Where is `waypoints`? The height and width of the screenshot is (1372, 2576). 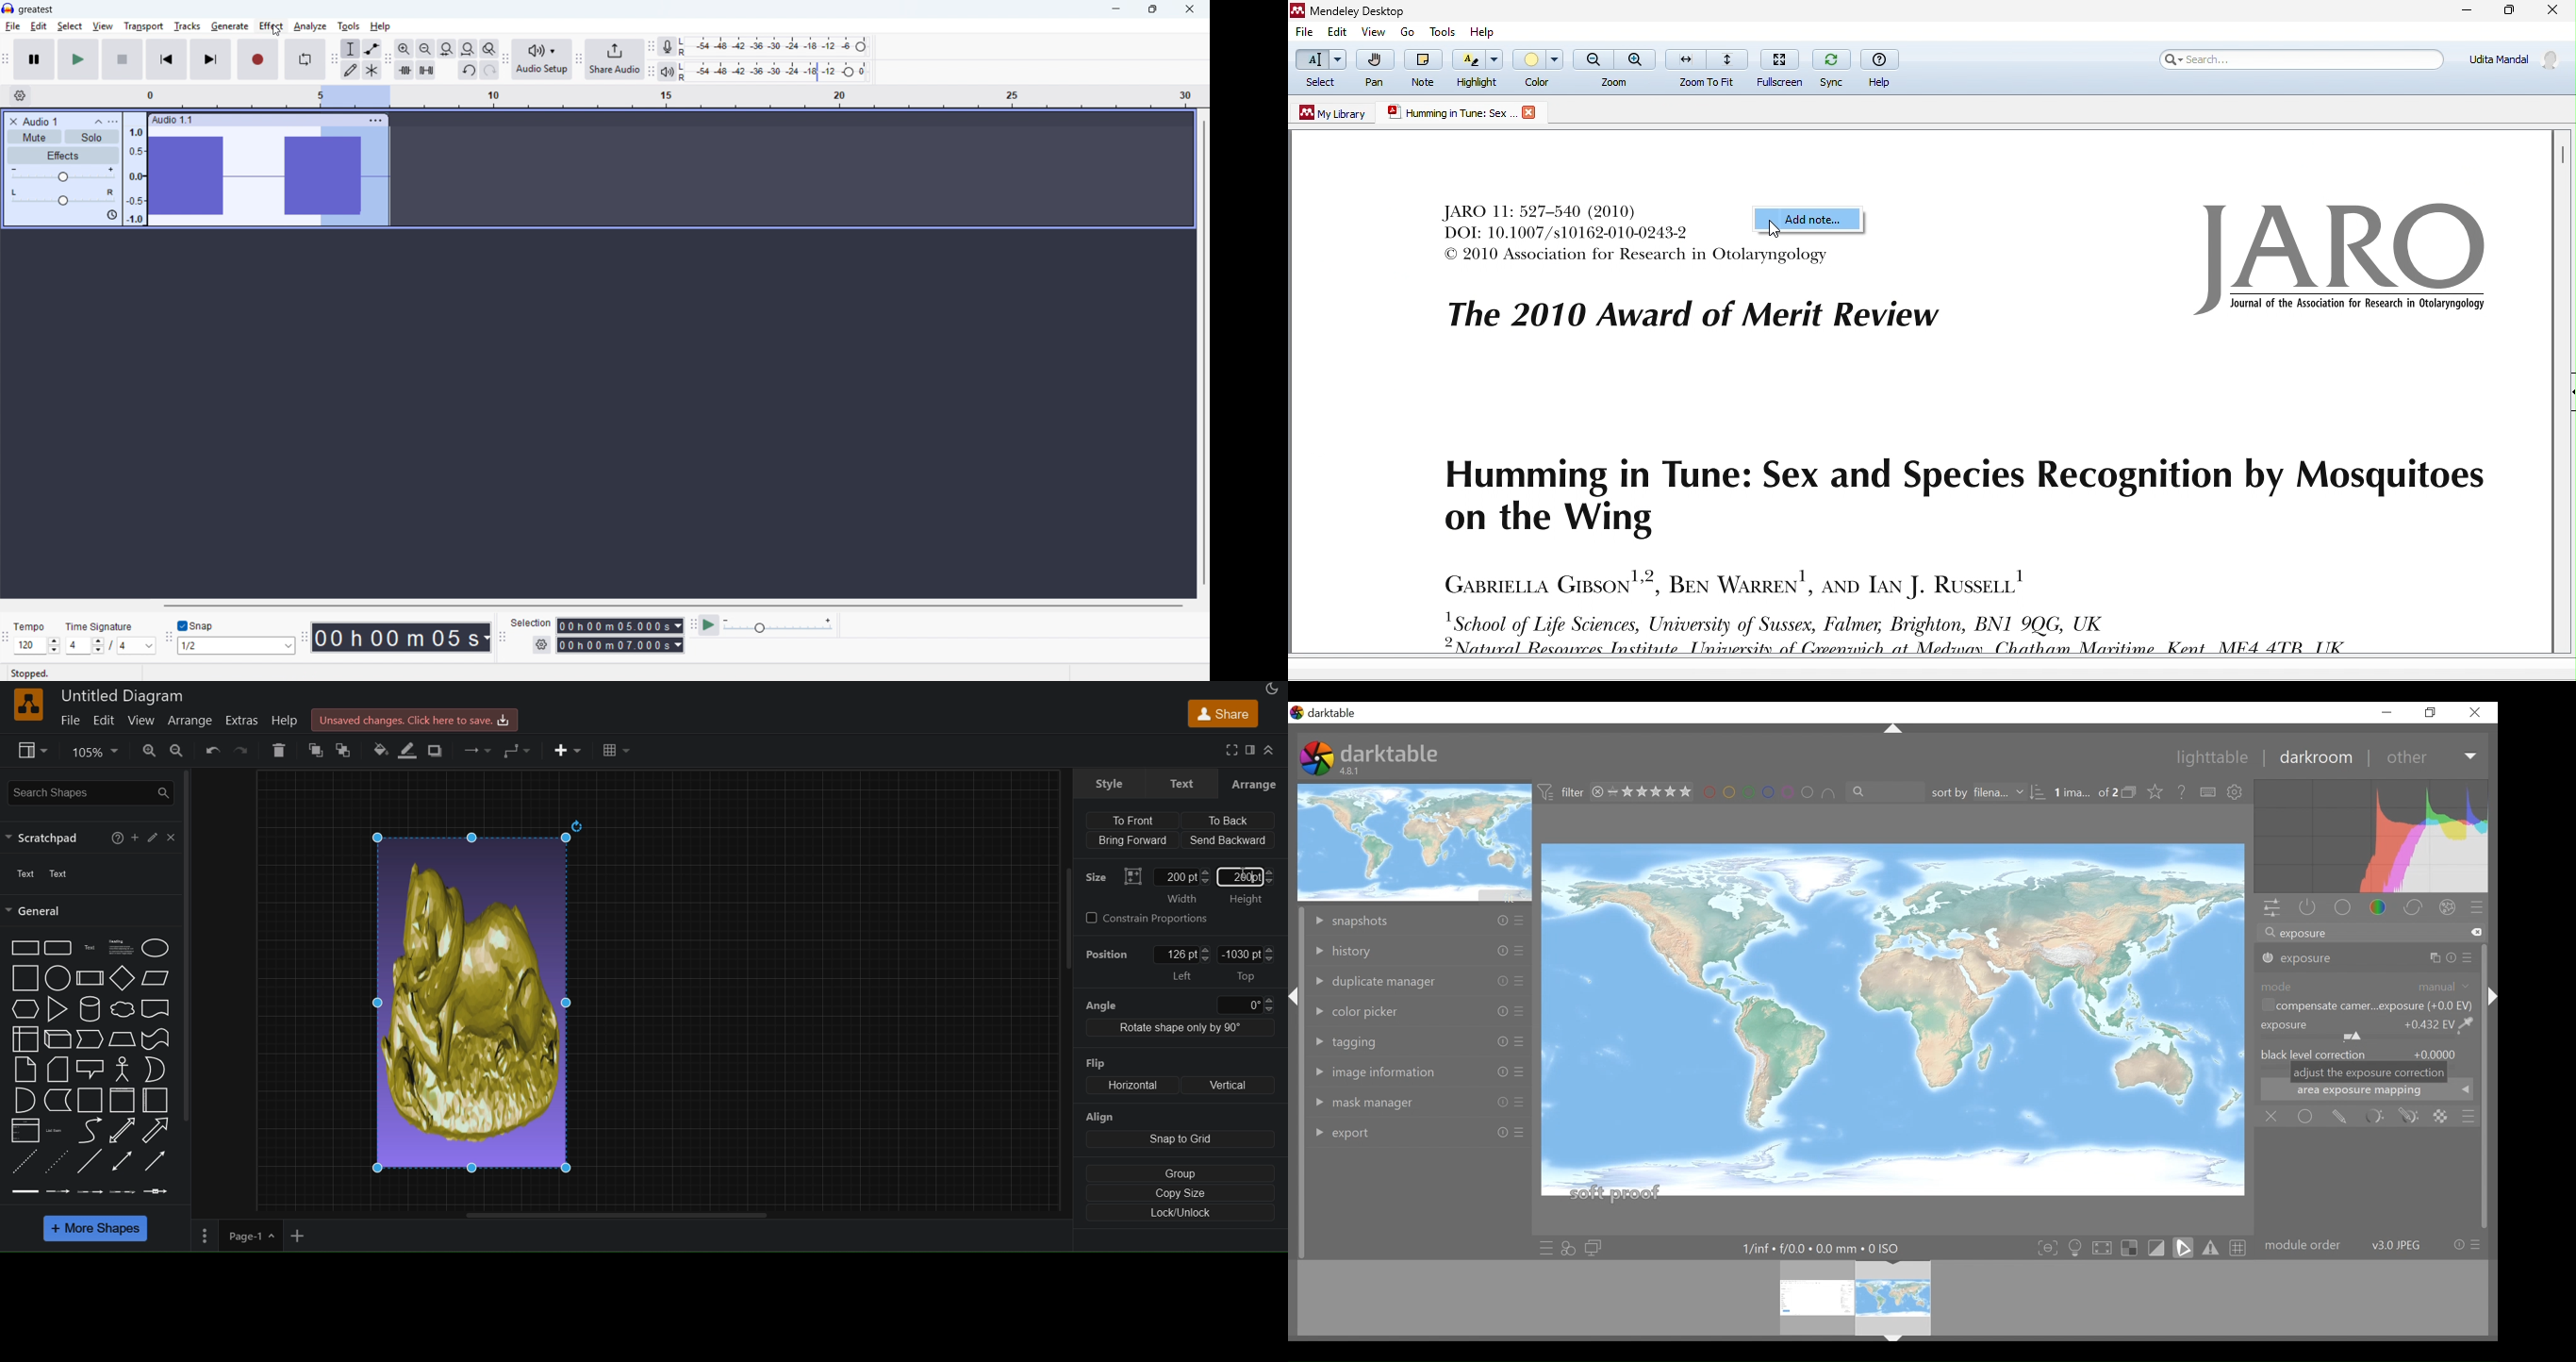 waypoints is located at coordinates (476, 751).